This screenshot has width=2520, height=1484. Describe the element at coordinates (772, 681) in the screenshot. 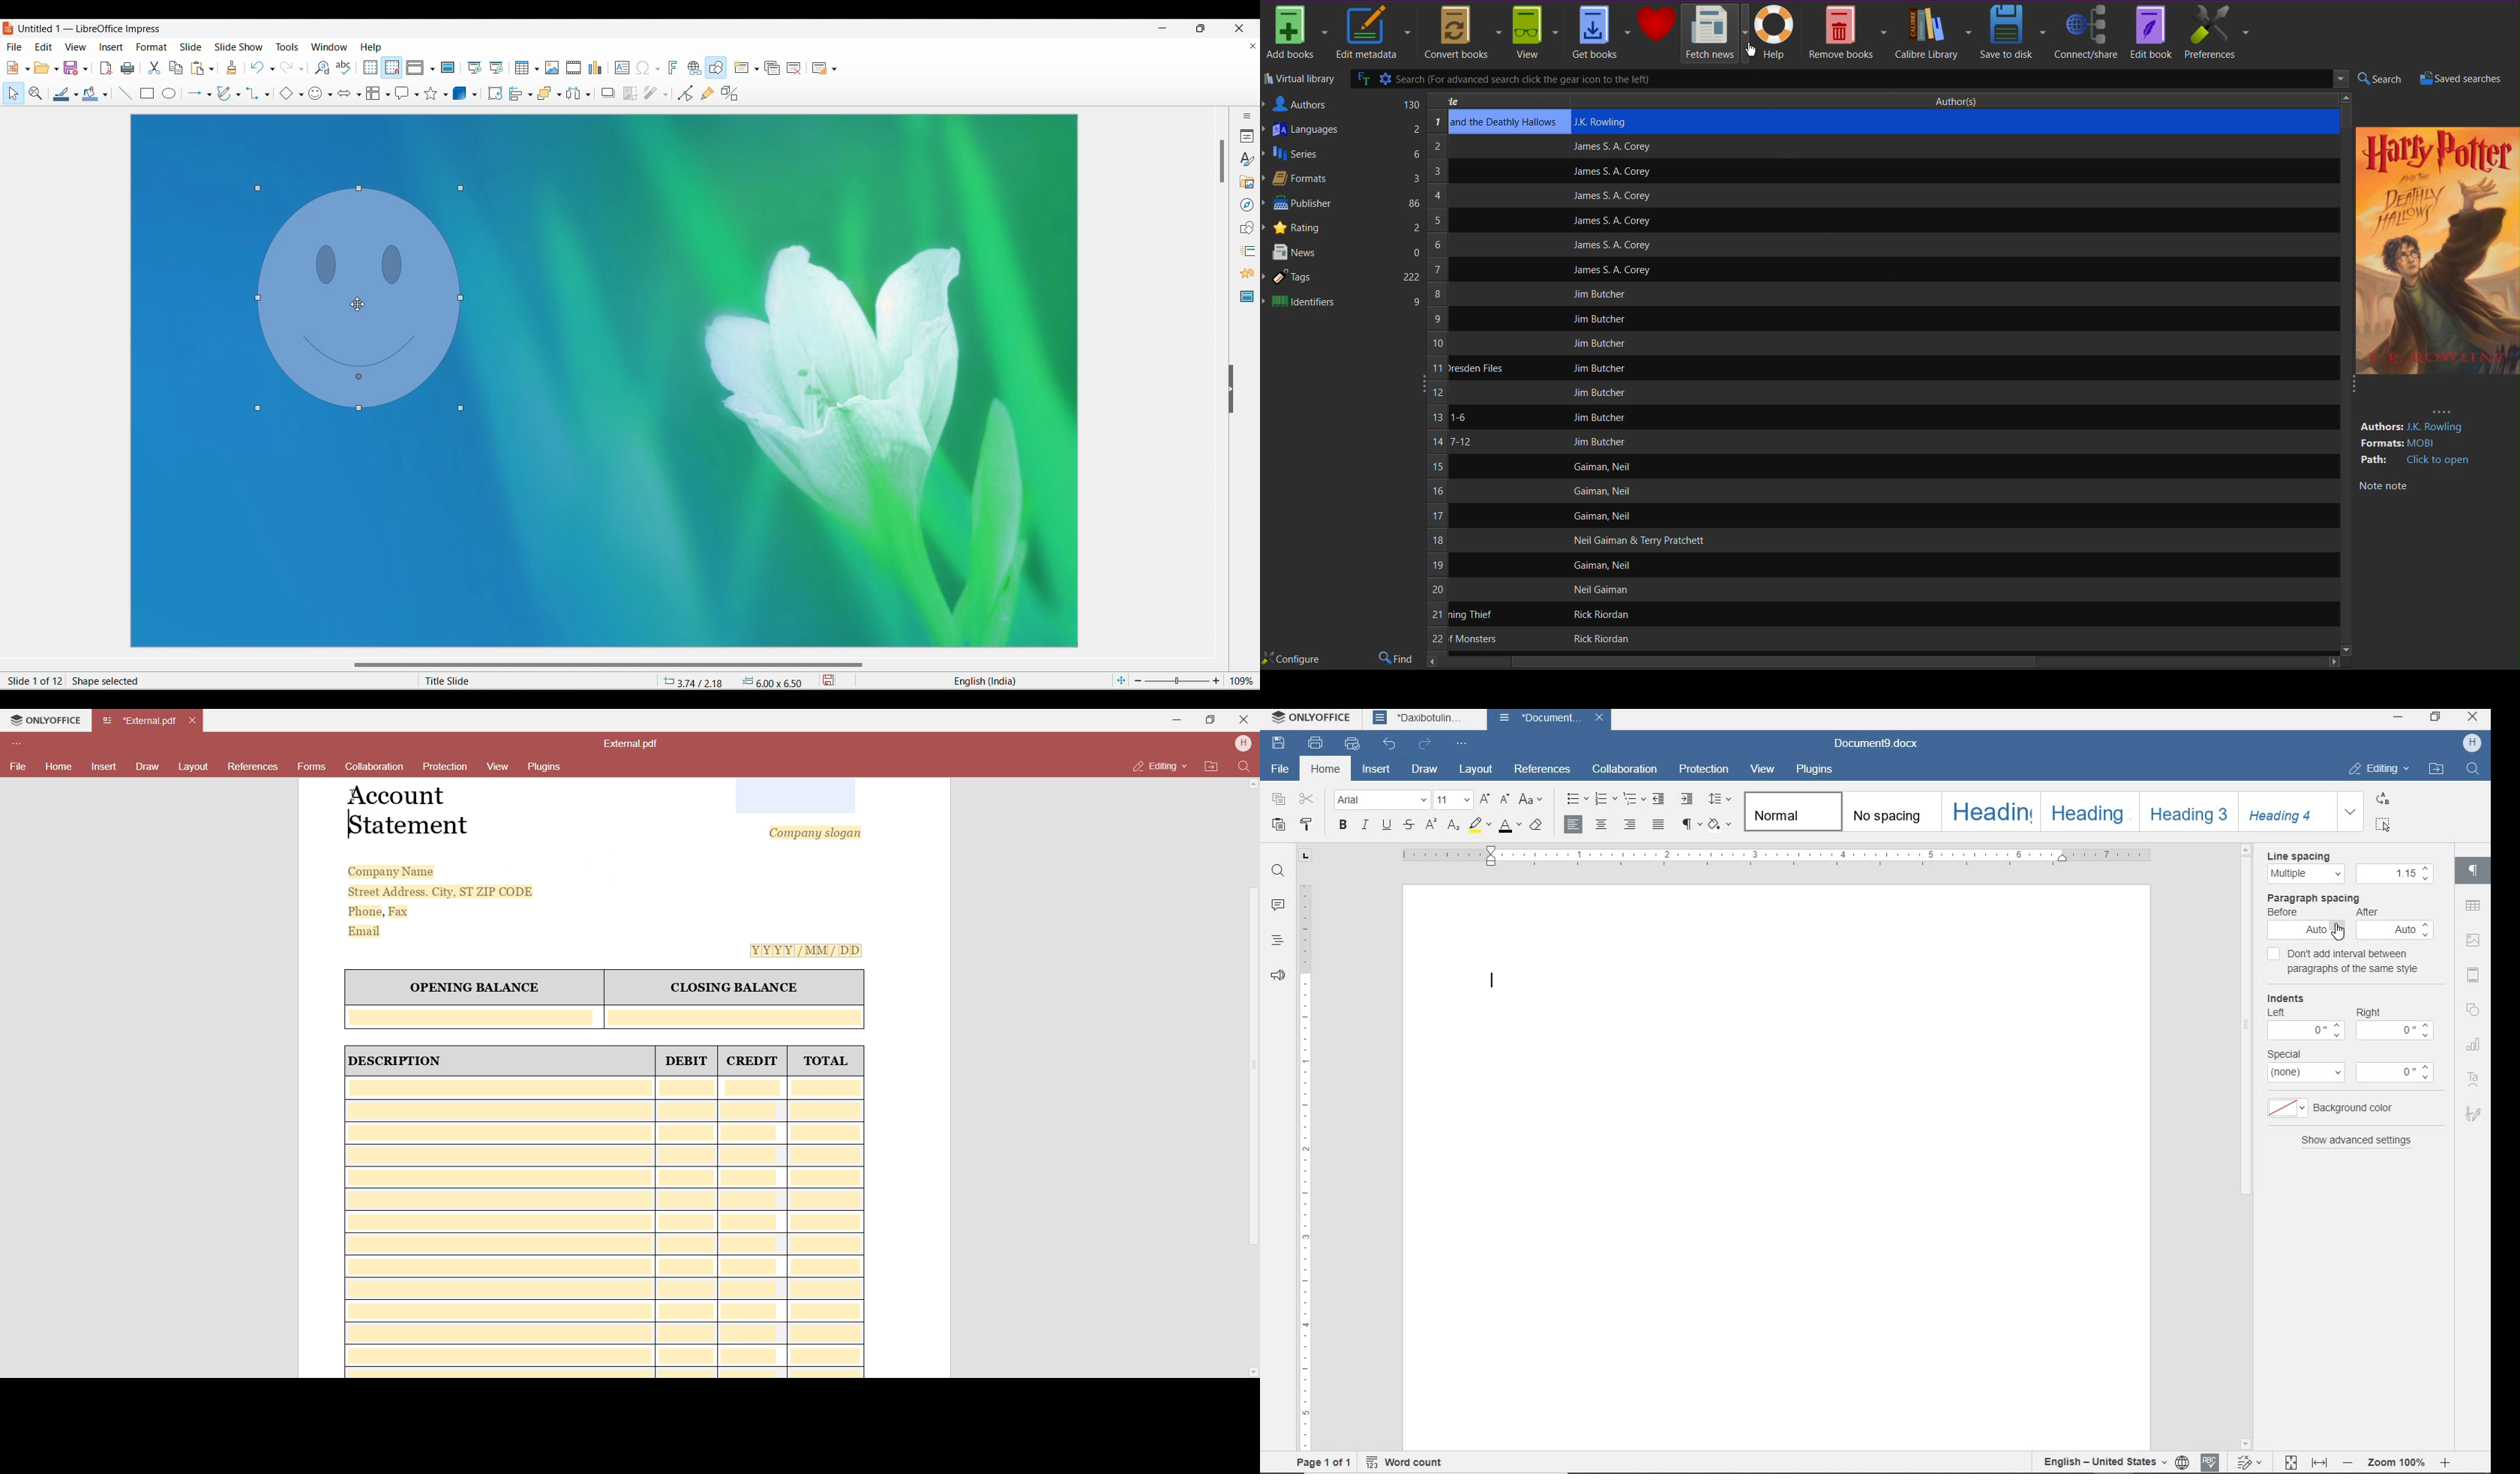

I see `6.00 x 6.50` at that location.